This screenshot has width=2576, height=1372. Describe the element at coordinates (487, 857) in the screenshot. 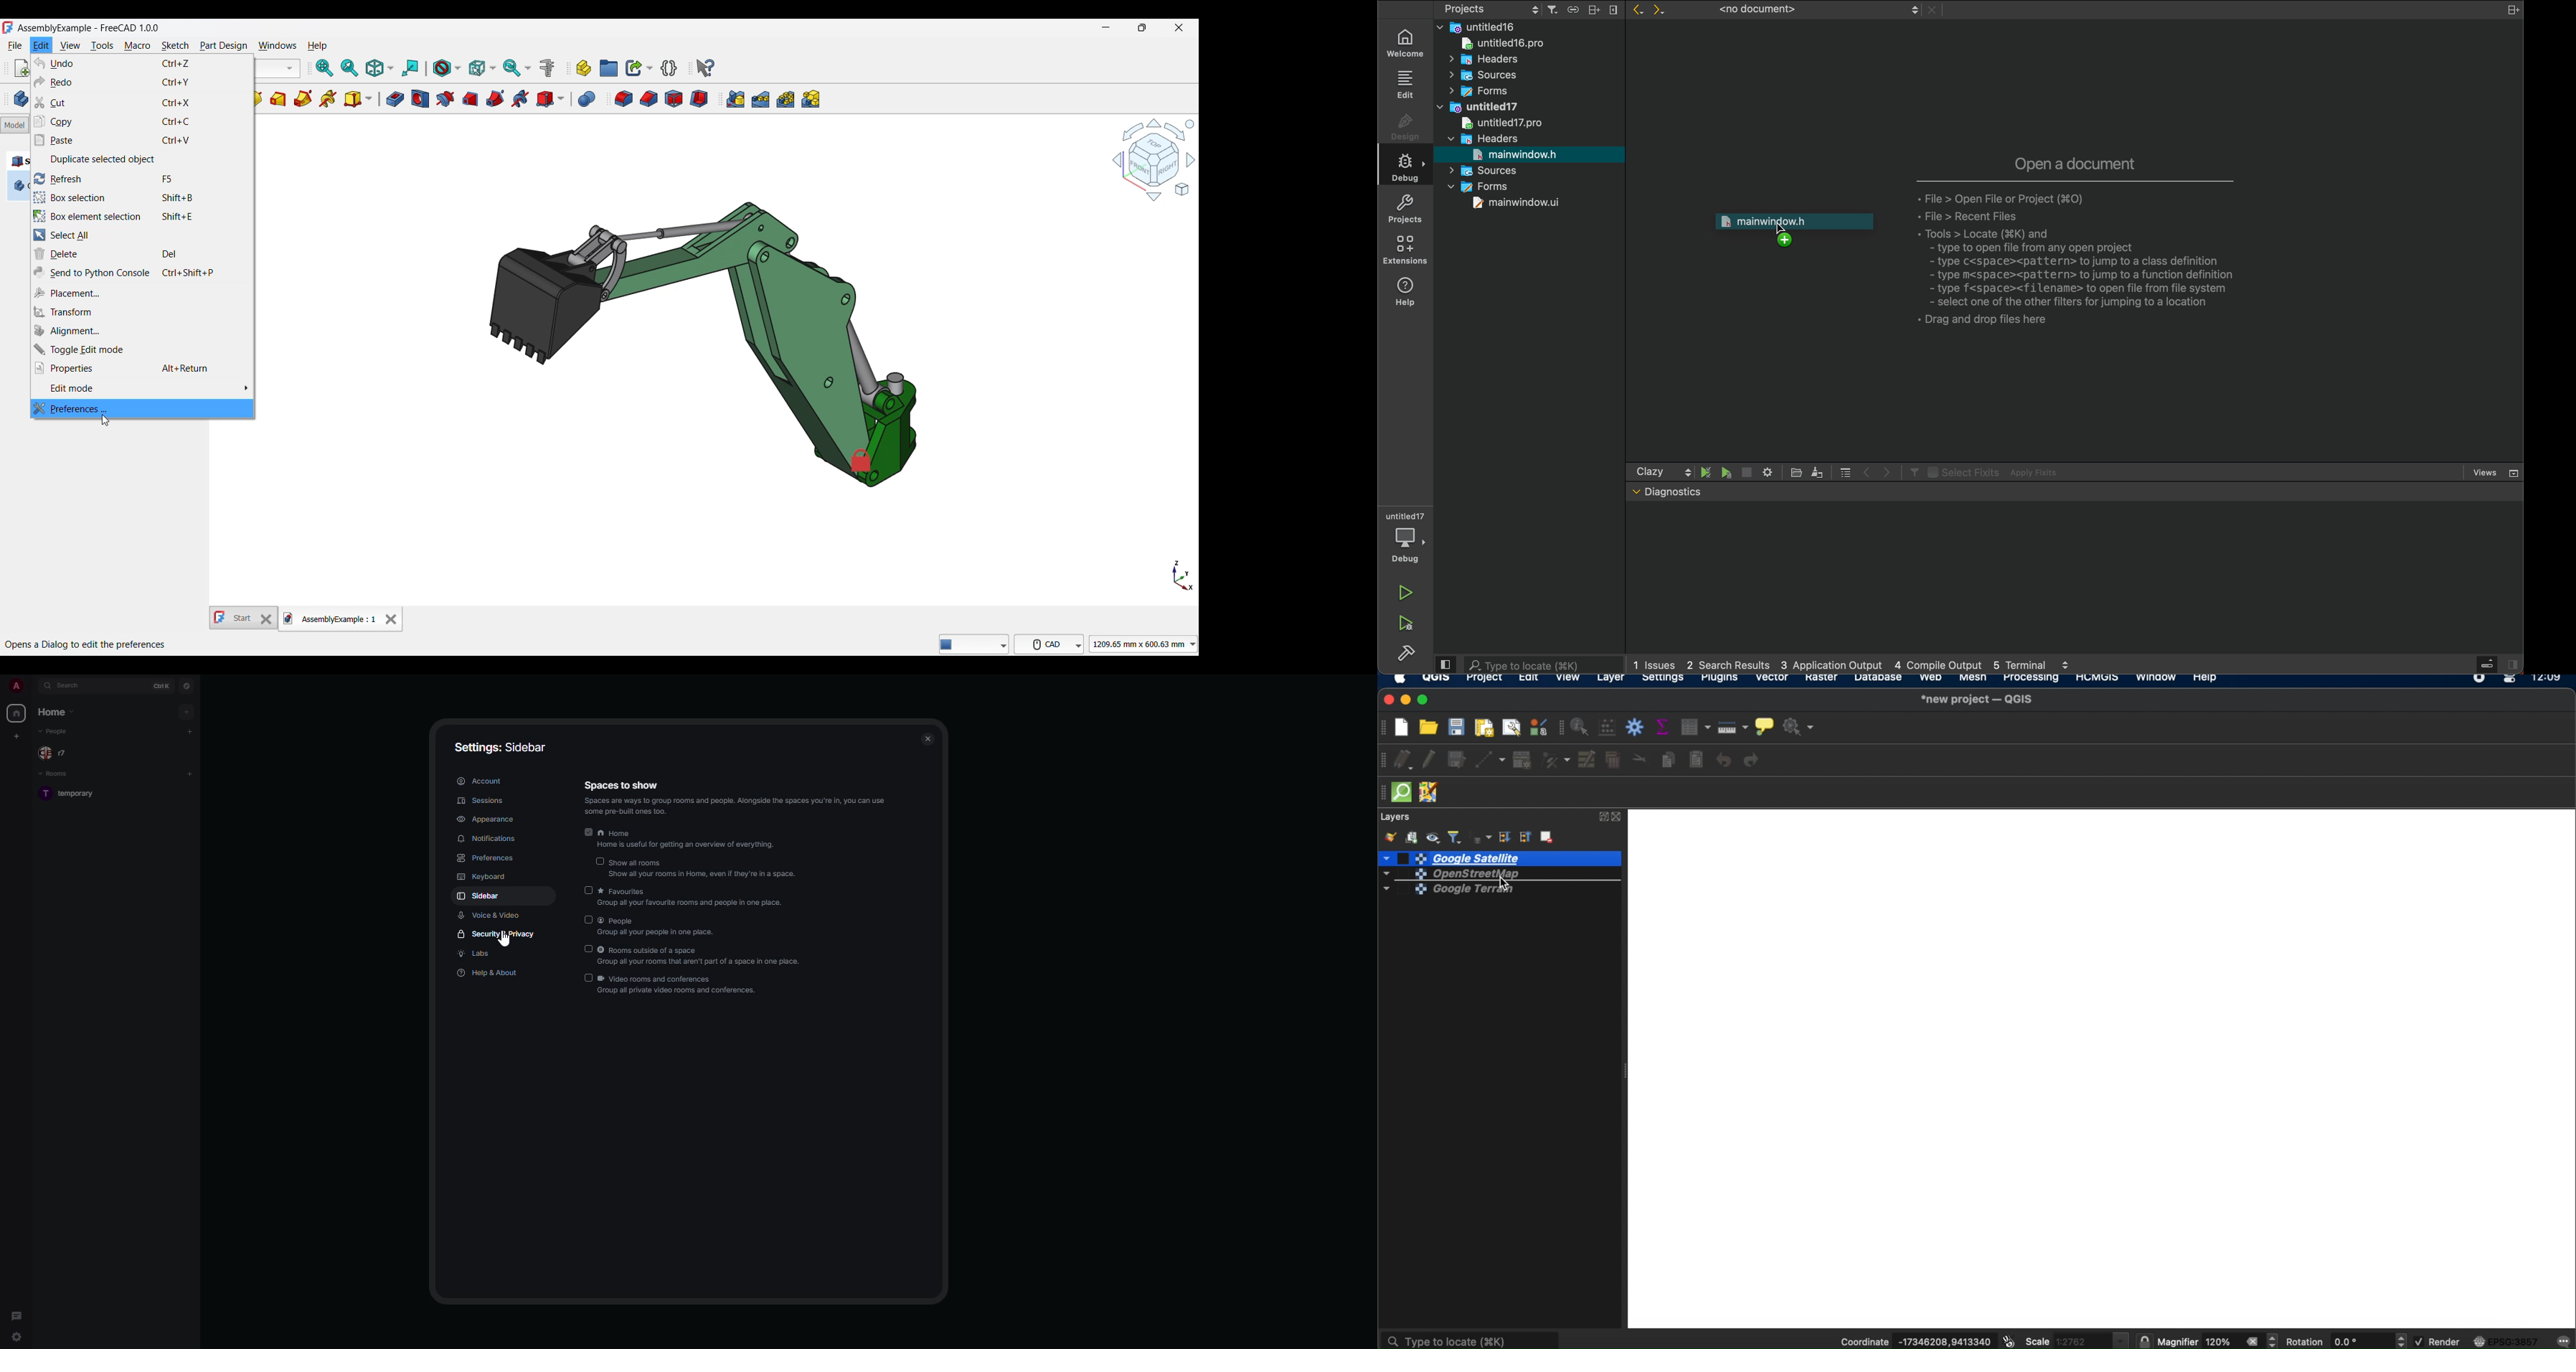

I see `preferences` at that location.